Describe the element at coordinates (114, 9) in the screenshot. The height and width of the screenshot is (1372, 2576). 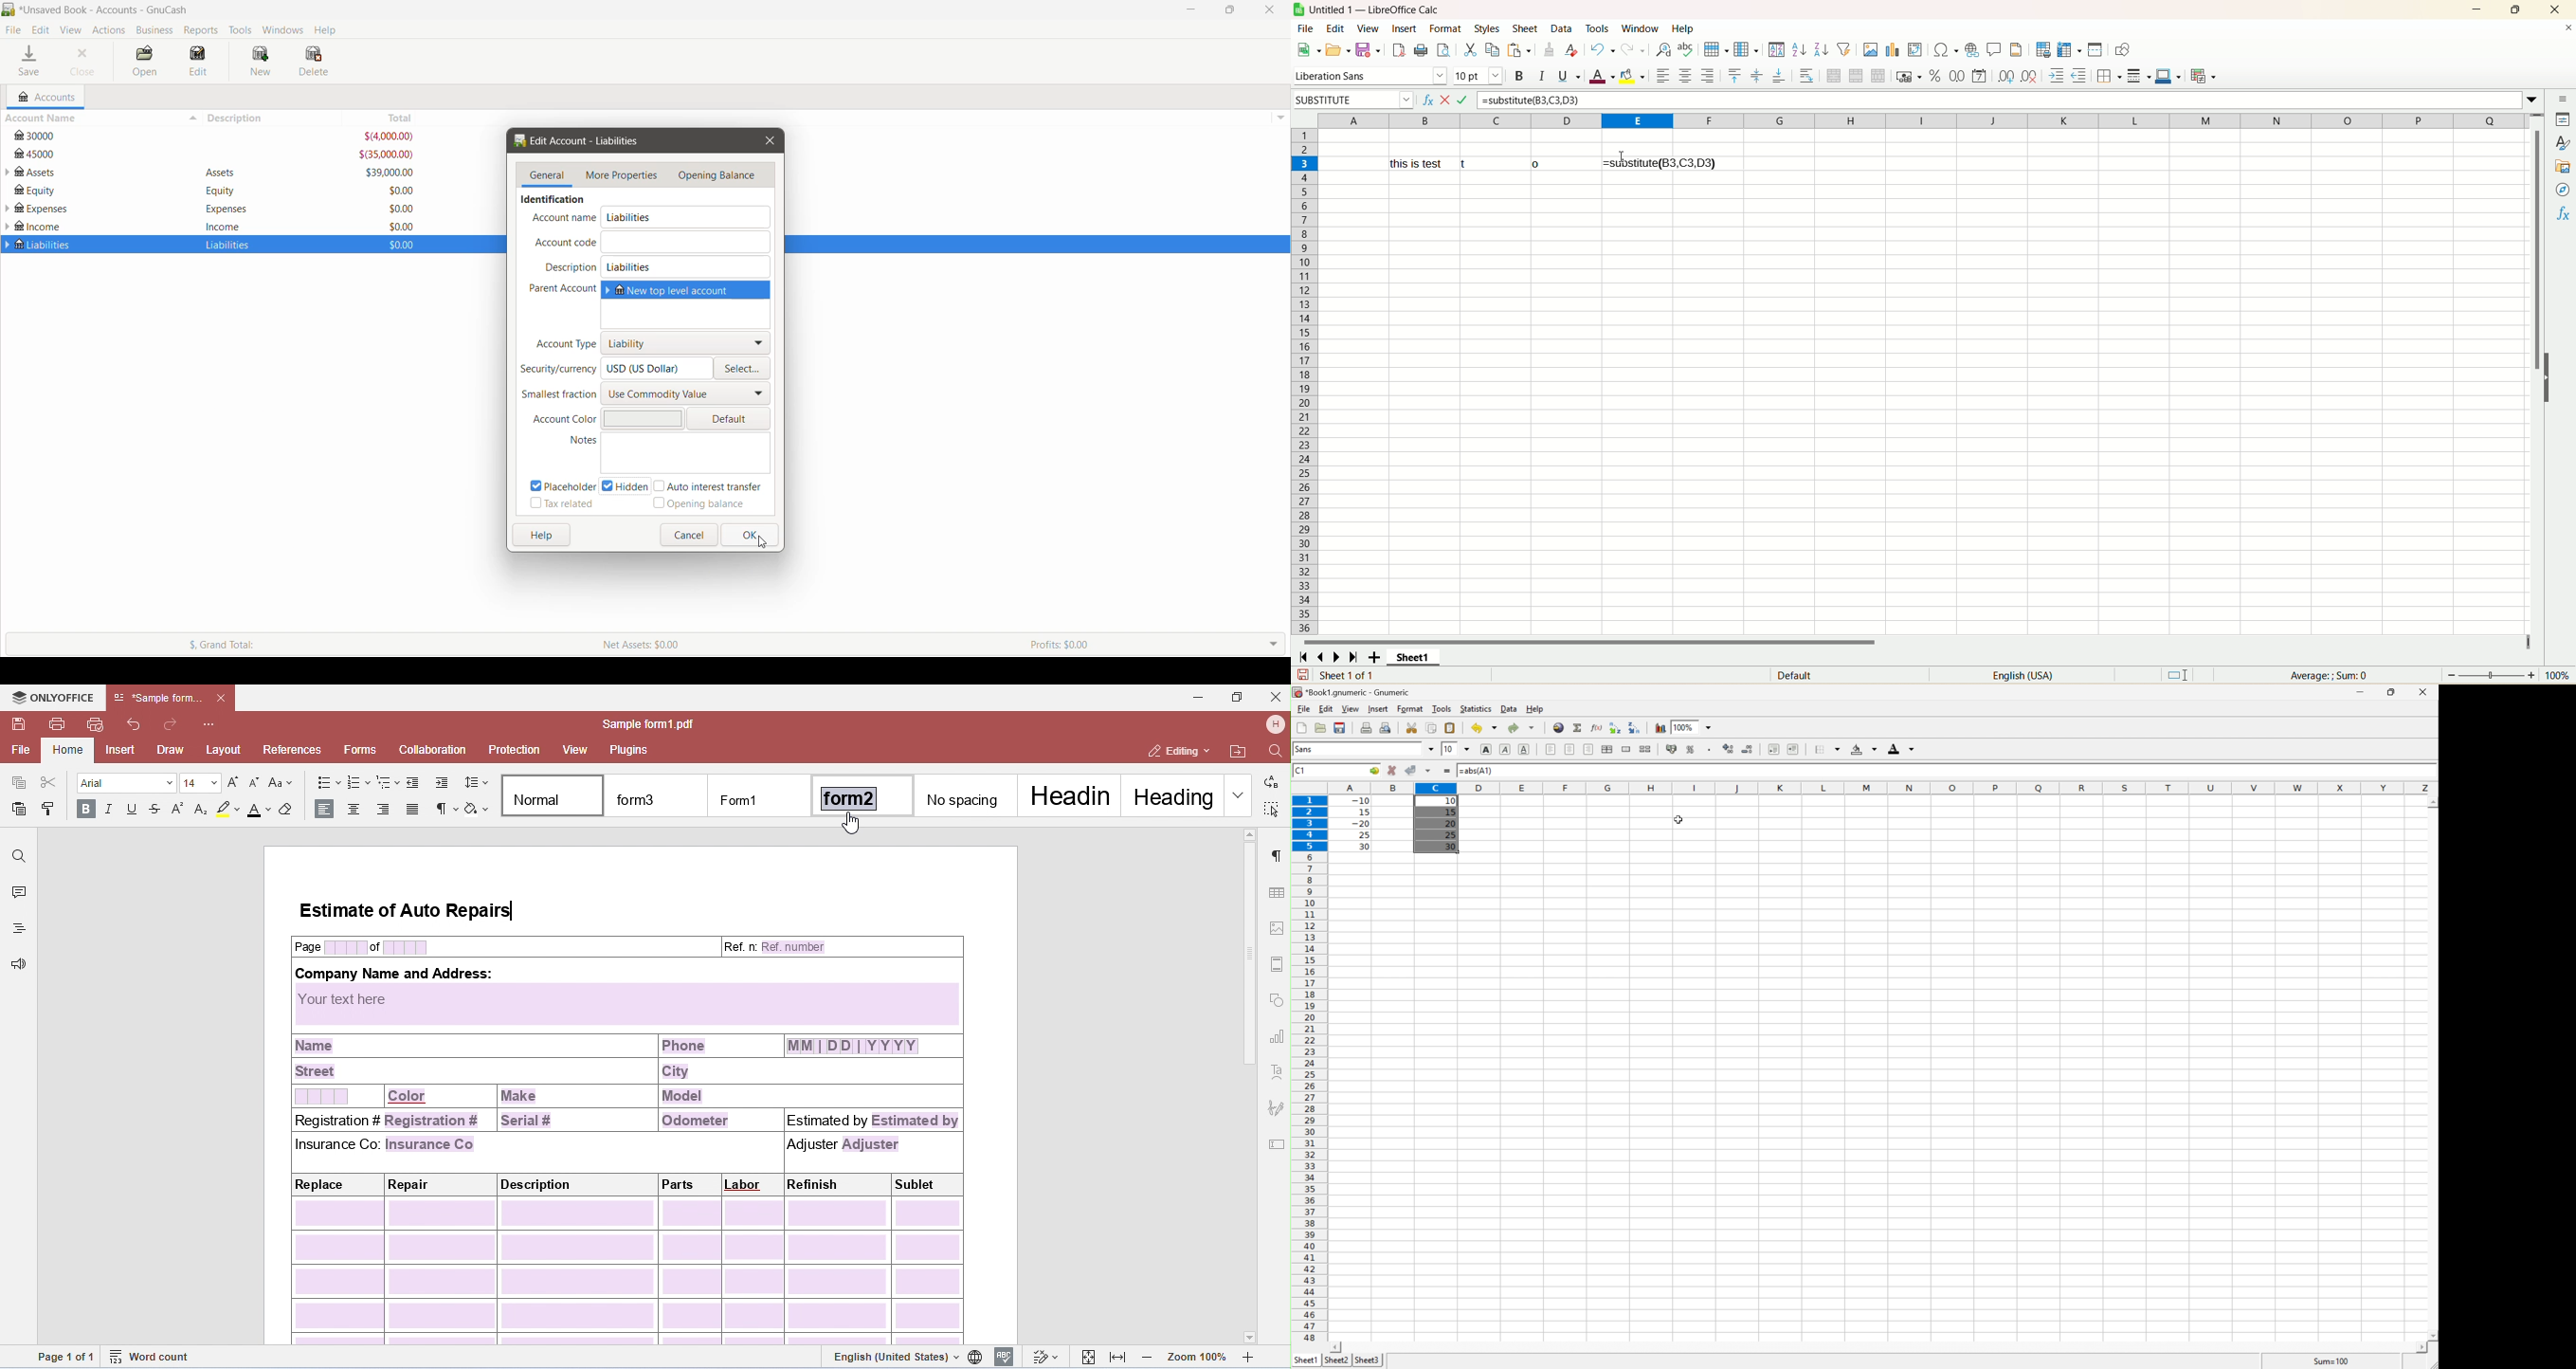
I see `Current Book Name - Accounts - Application Name` at that location.